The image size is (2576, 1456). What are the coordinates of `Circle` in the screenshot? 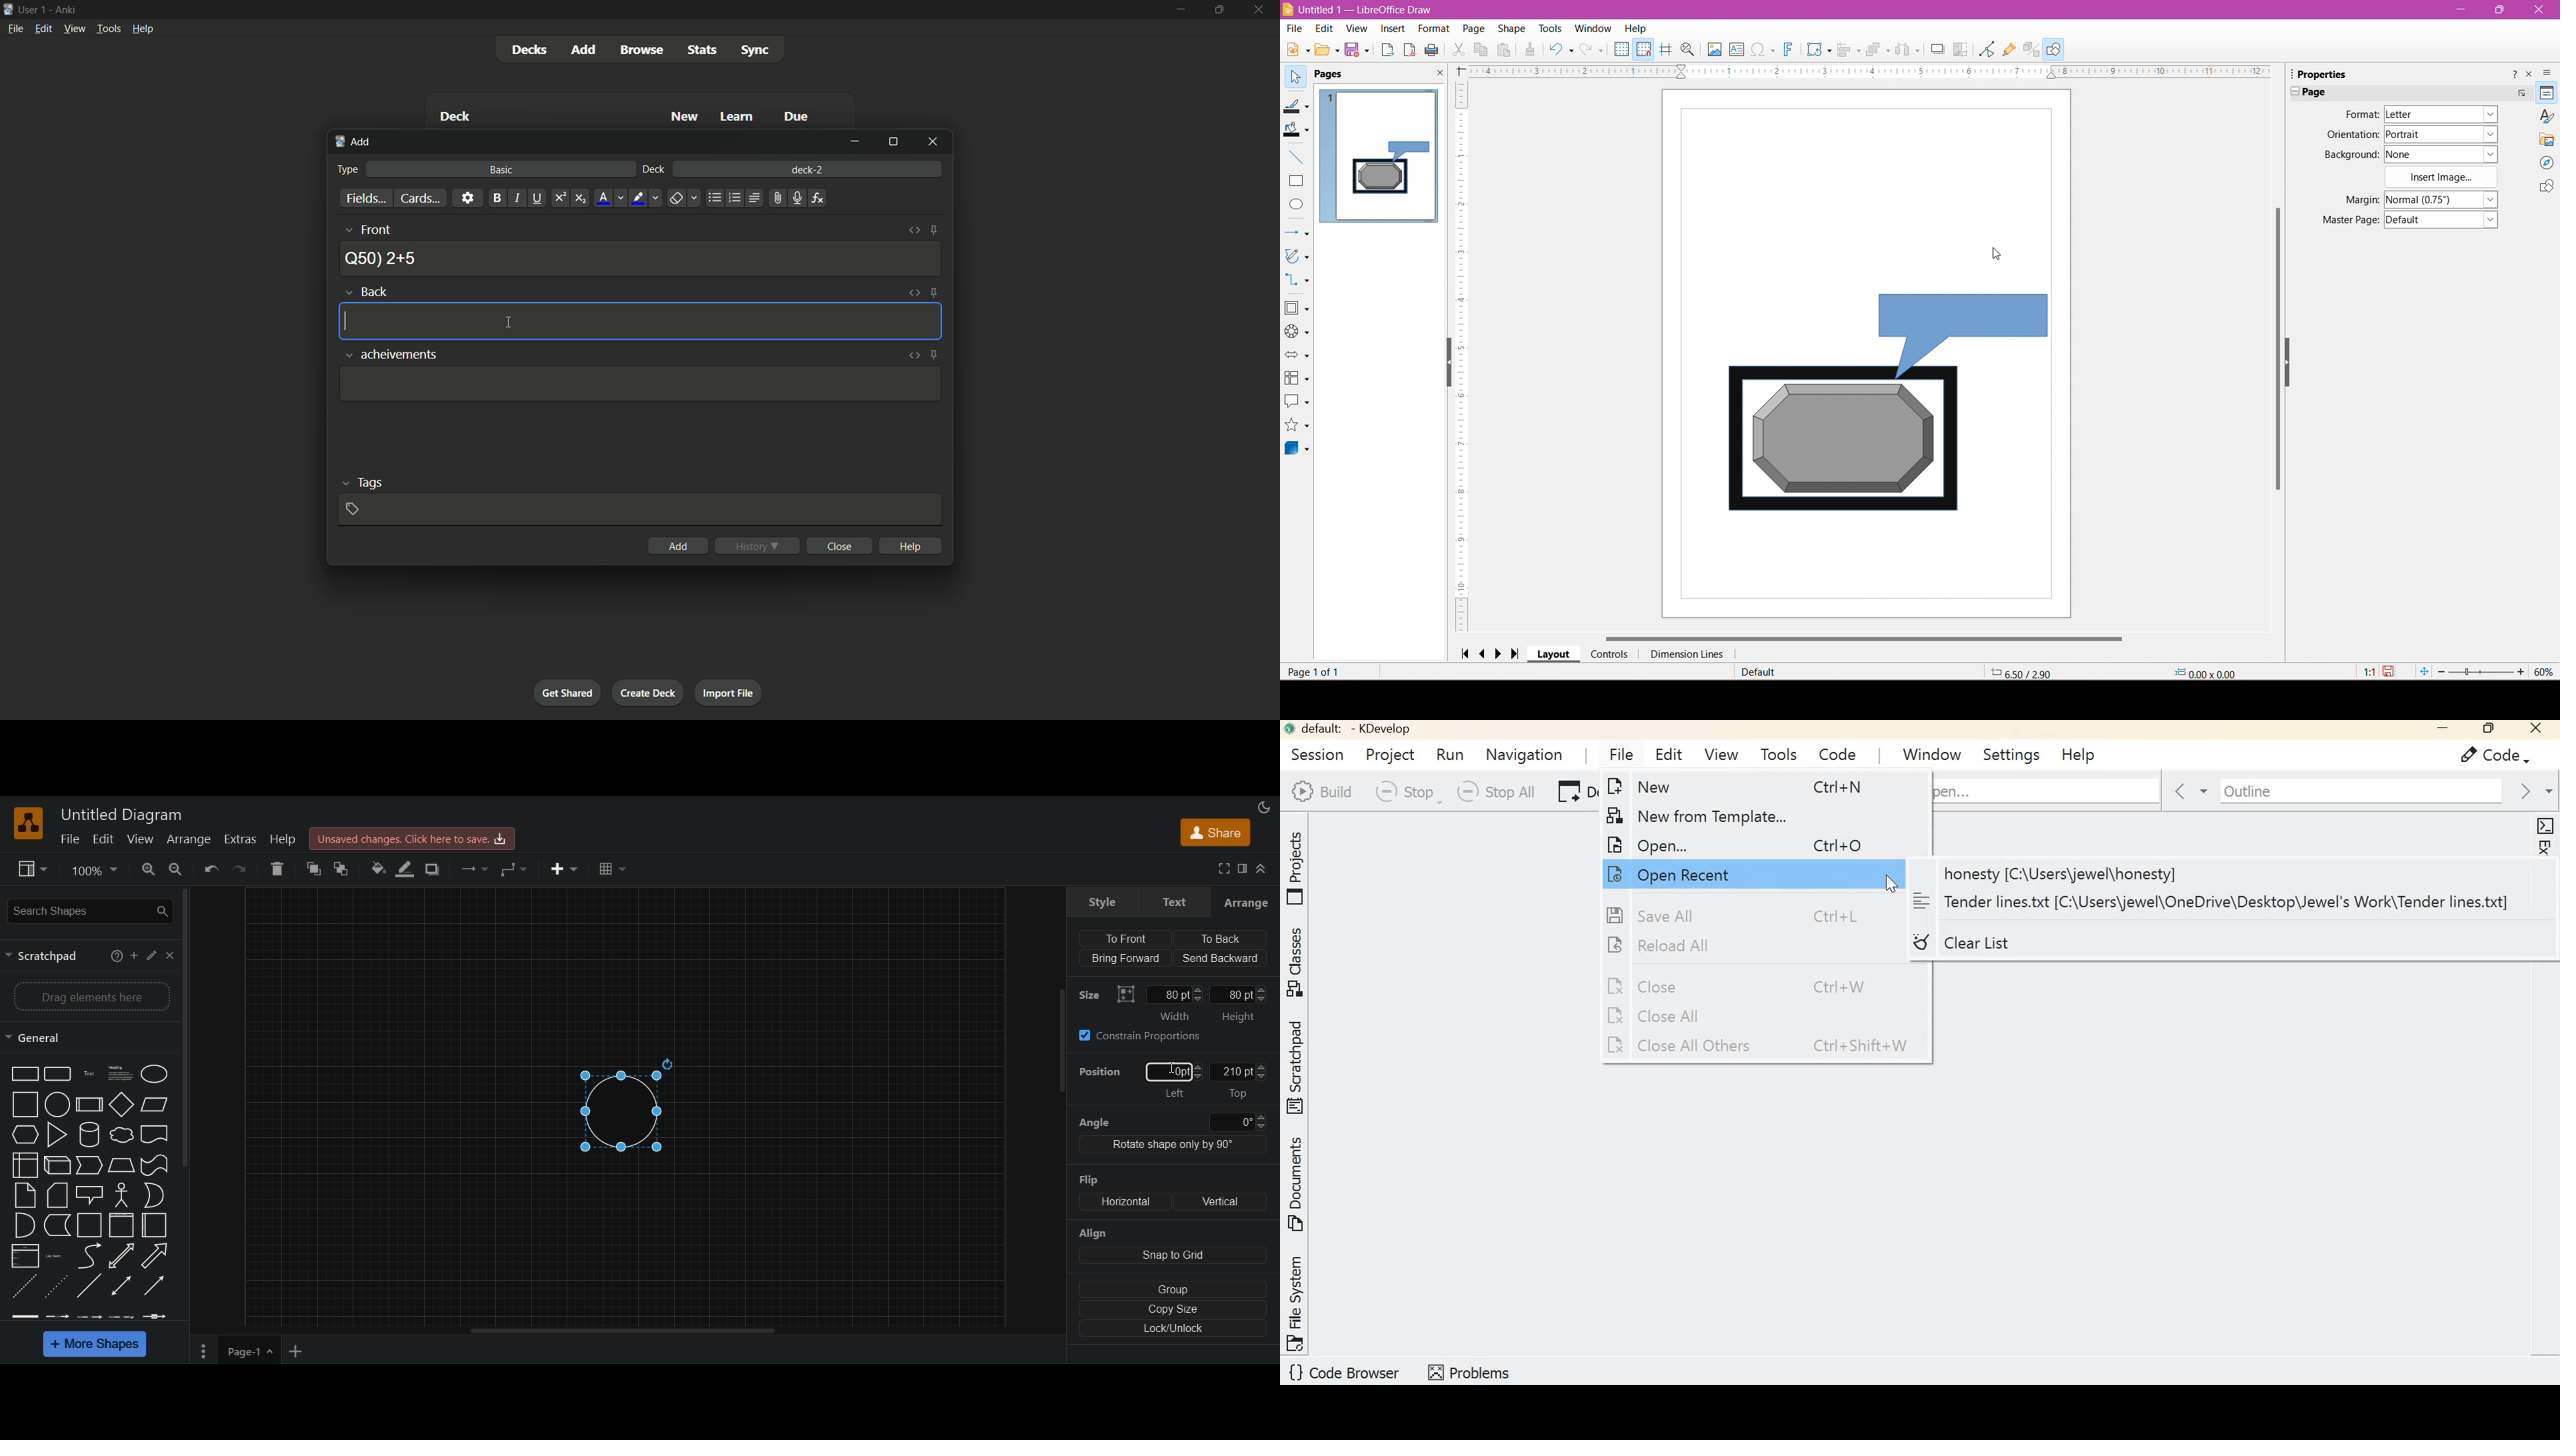 It's located at (156, 1074).